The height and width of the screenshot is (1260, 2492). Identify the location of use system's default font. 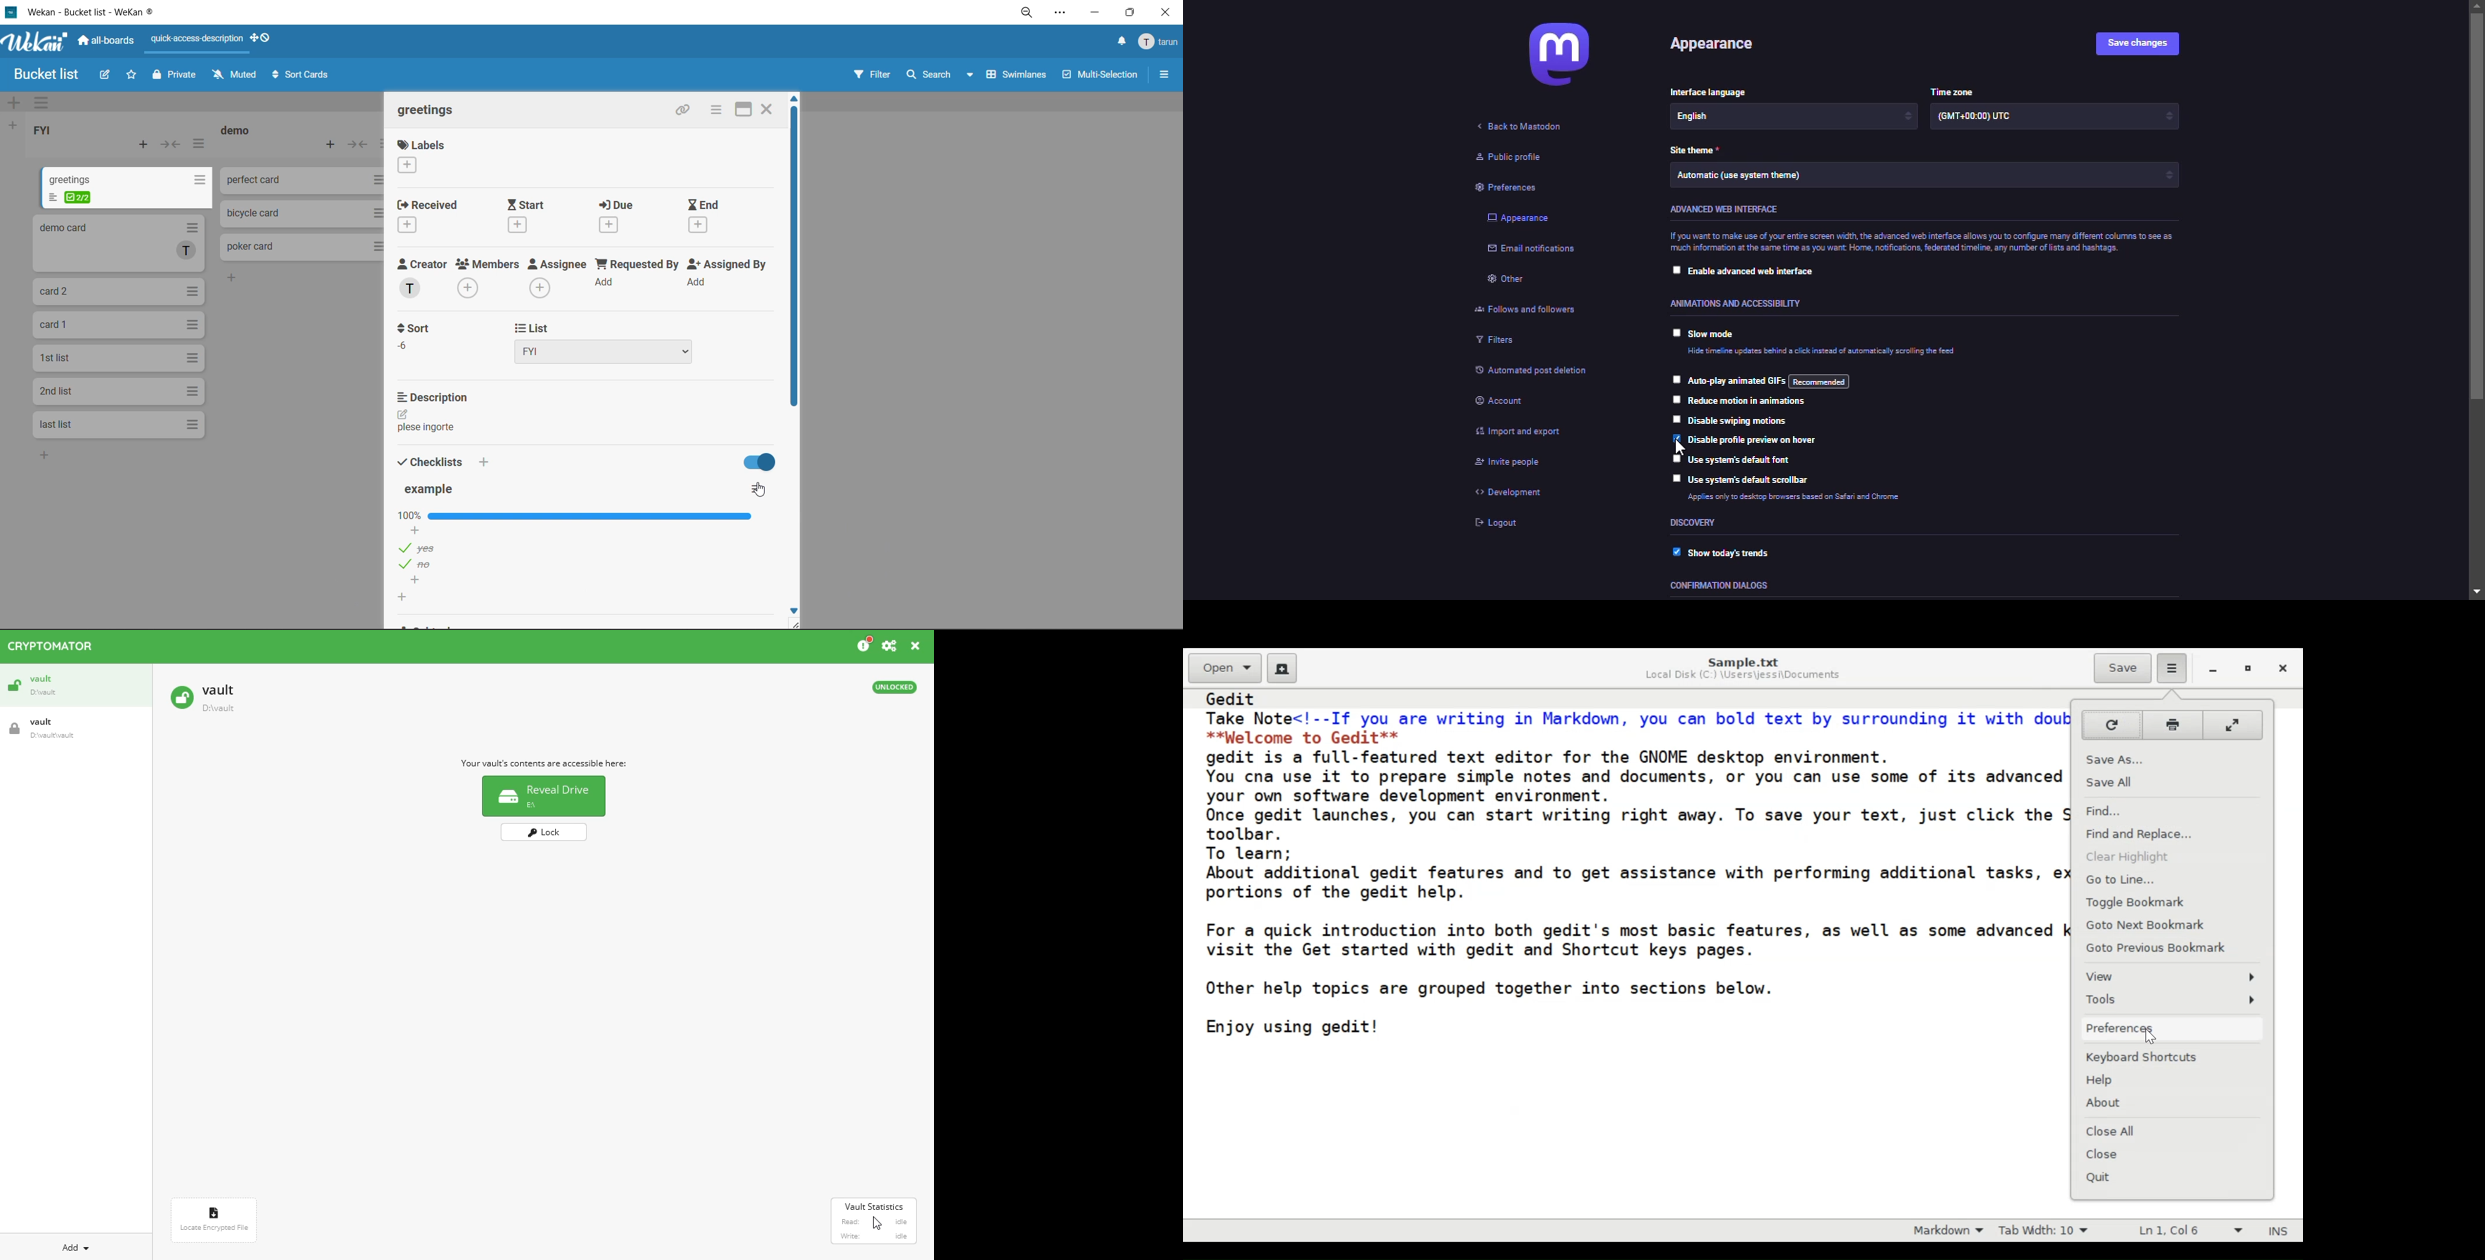
(1743, 461).